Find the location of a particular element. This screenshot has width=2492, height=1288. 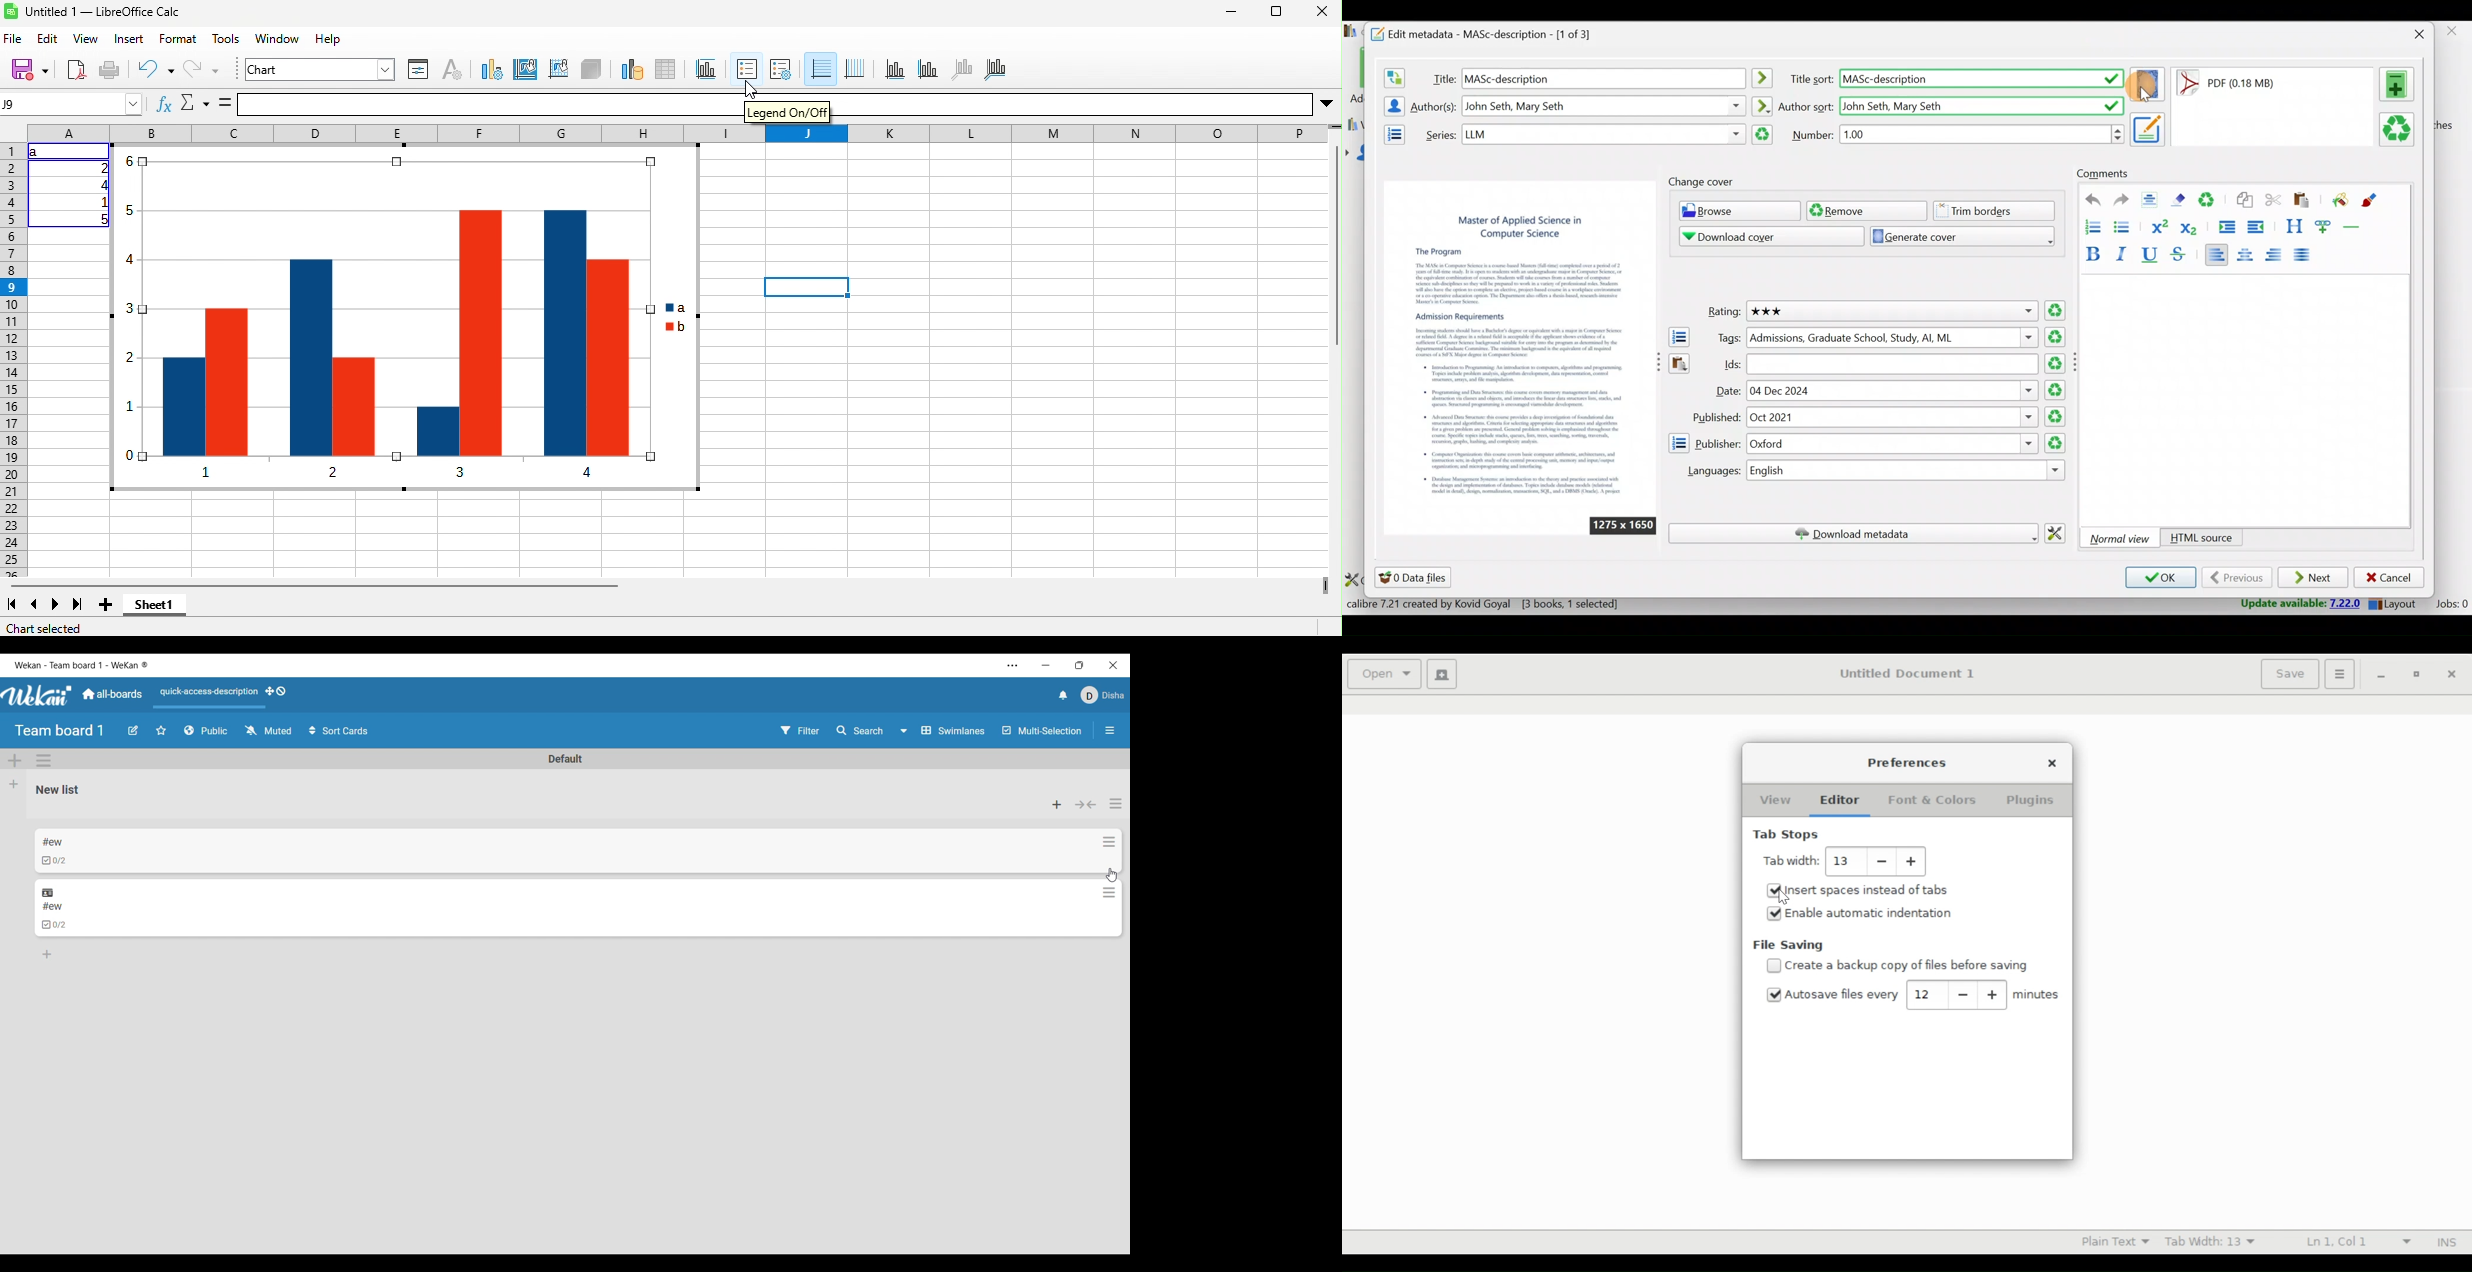

3d view is located at coordinates (592, 70).